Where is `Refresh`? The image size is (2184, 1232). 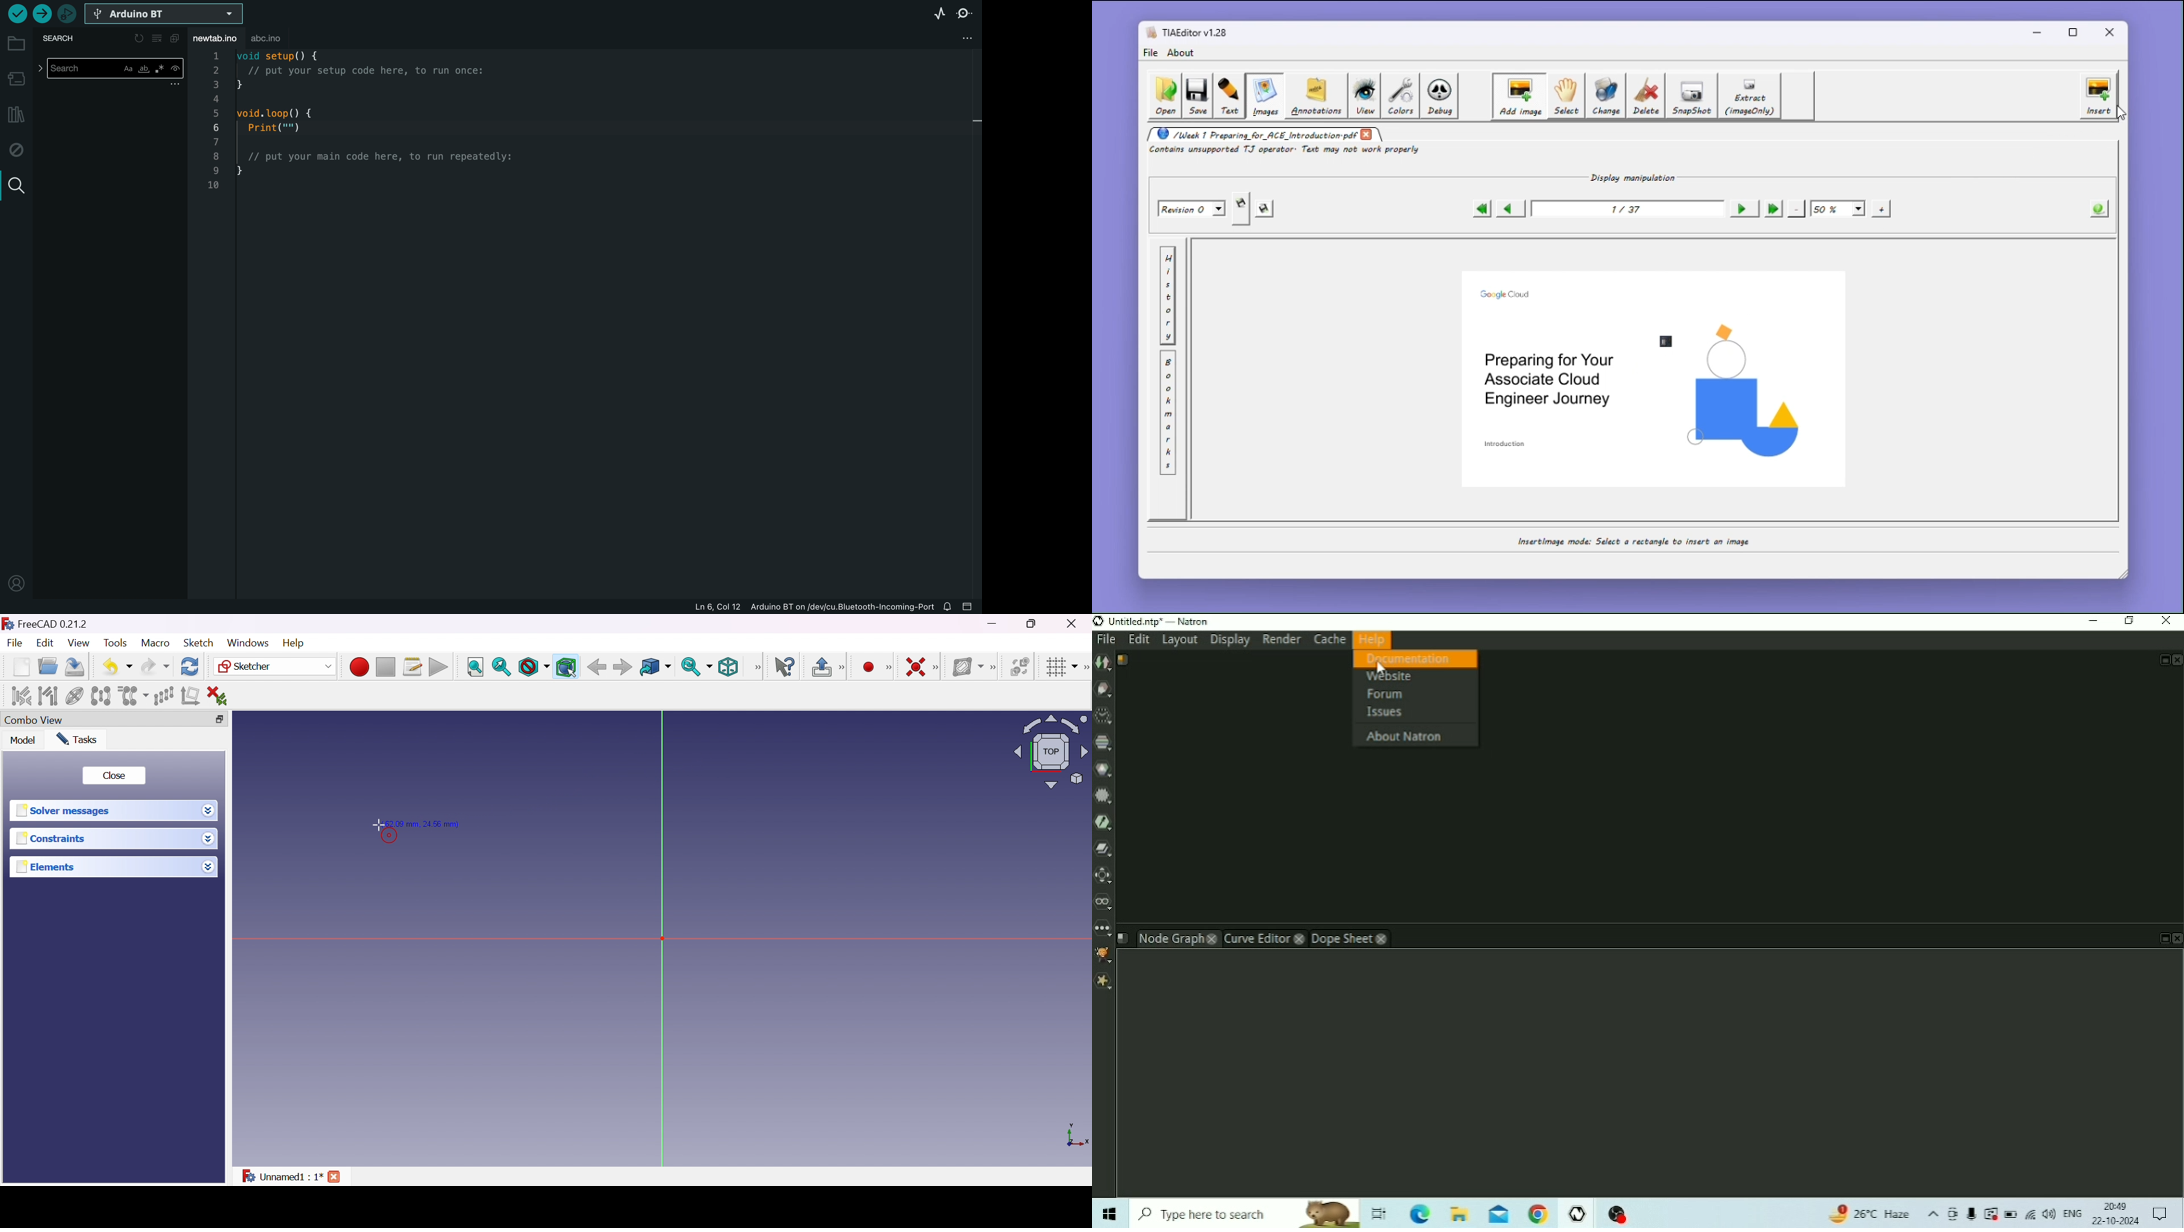 Refresh is located at coordinates (190, 666).